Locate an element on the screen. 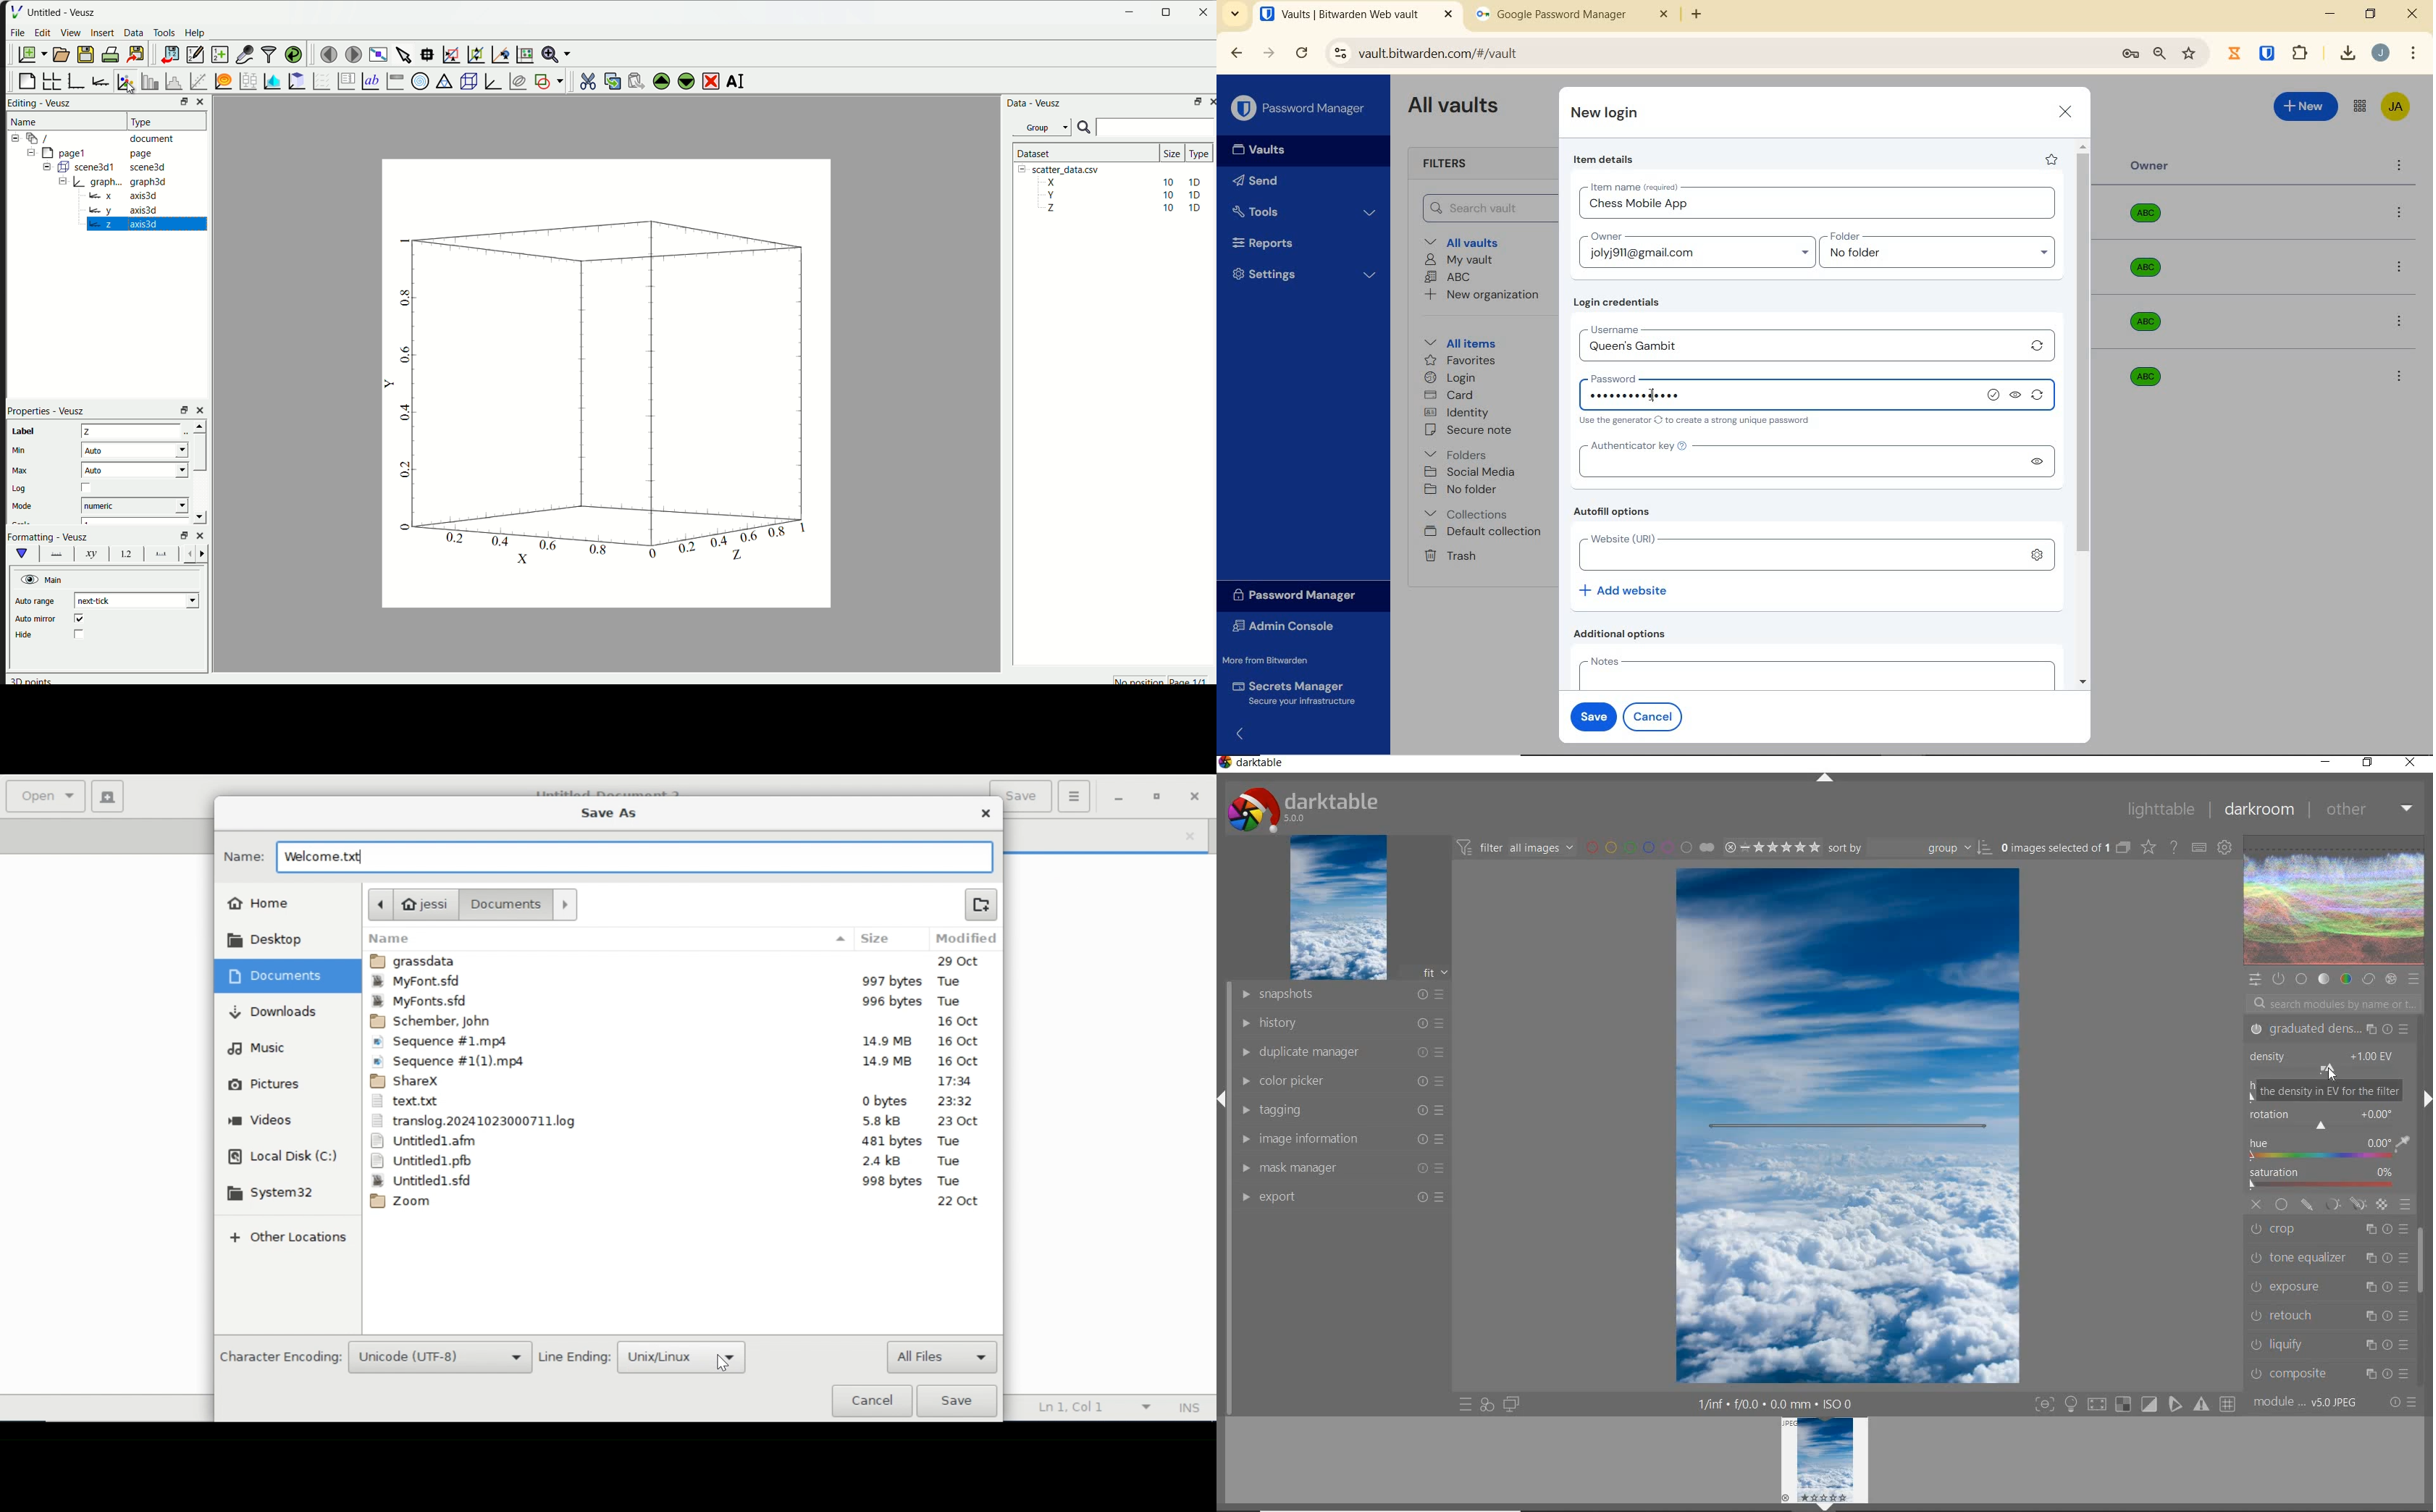  DEFINE KEYBOARD SHORTCUT is located at coordinates (2199, 849).